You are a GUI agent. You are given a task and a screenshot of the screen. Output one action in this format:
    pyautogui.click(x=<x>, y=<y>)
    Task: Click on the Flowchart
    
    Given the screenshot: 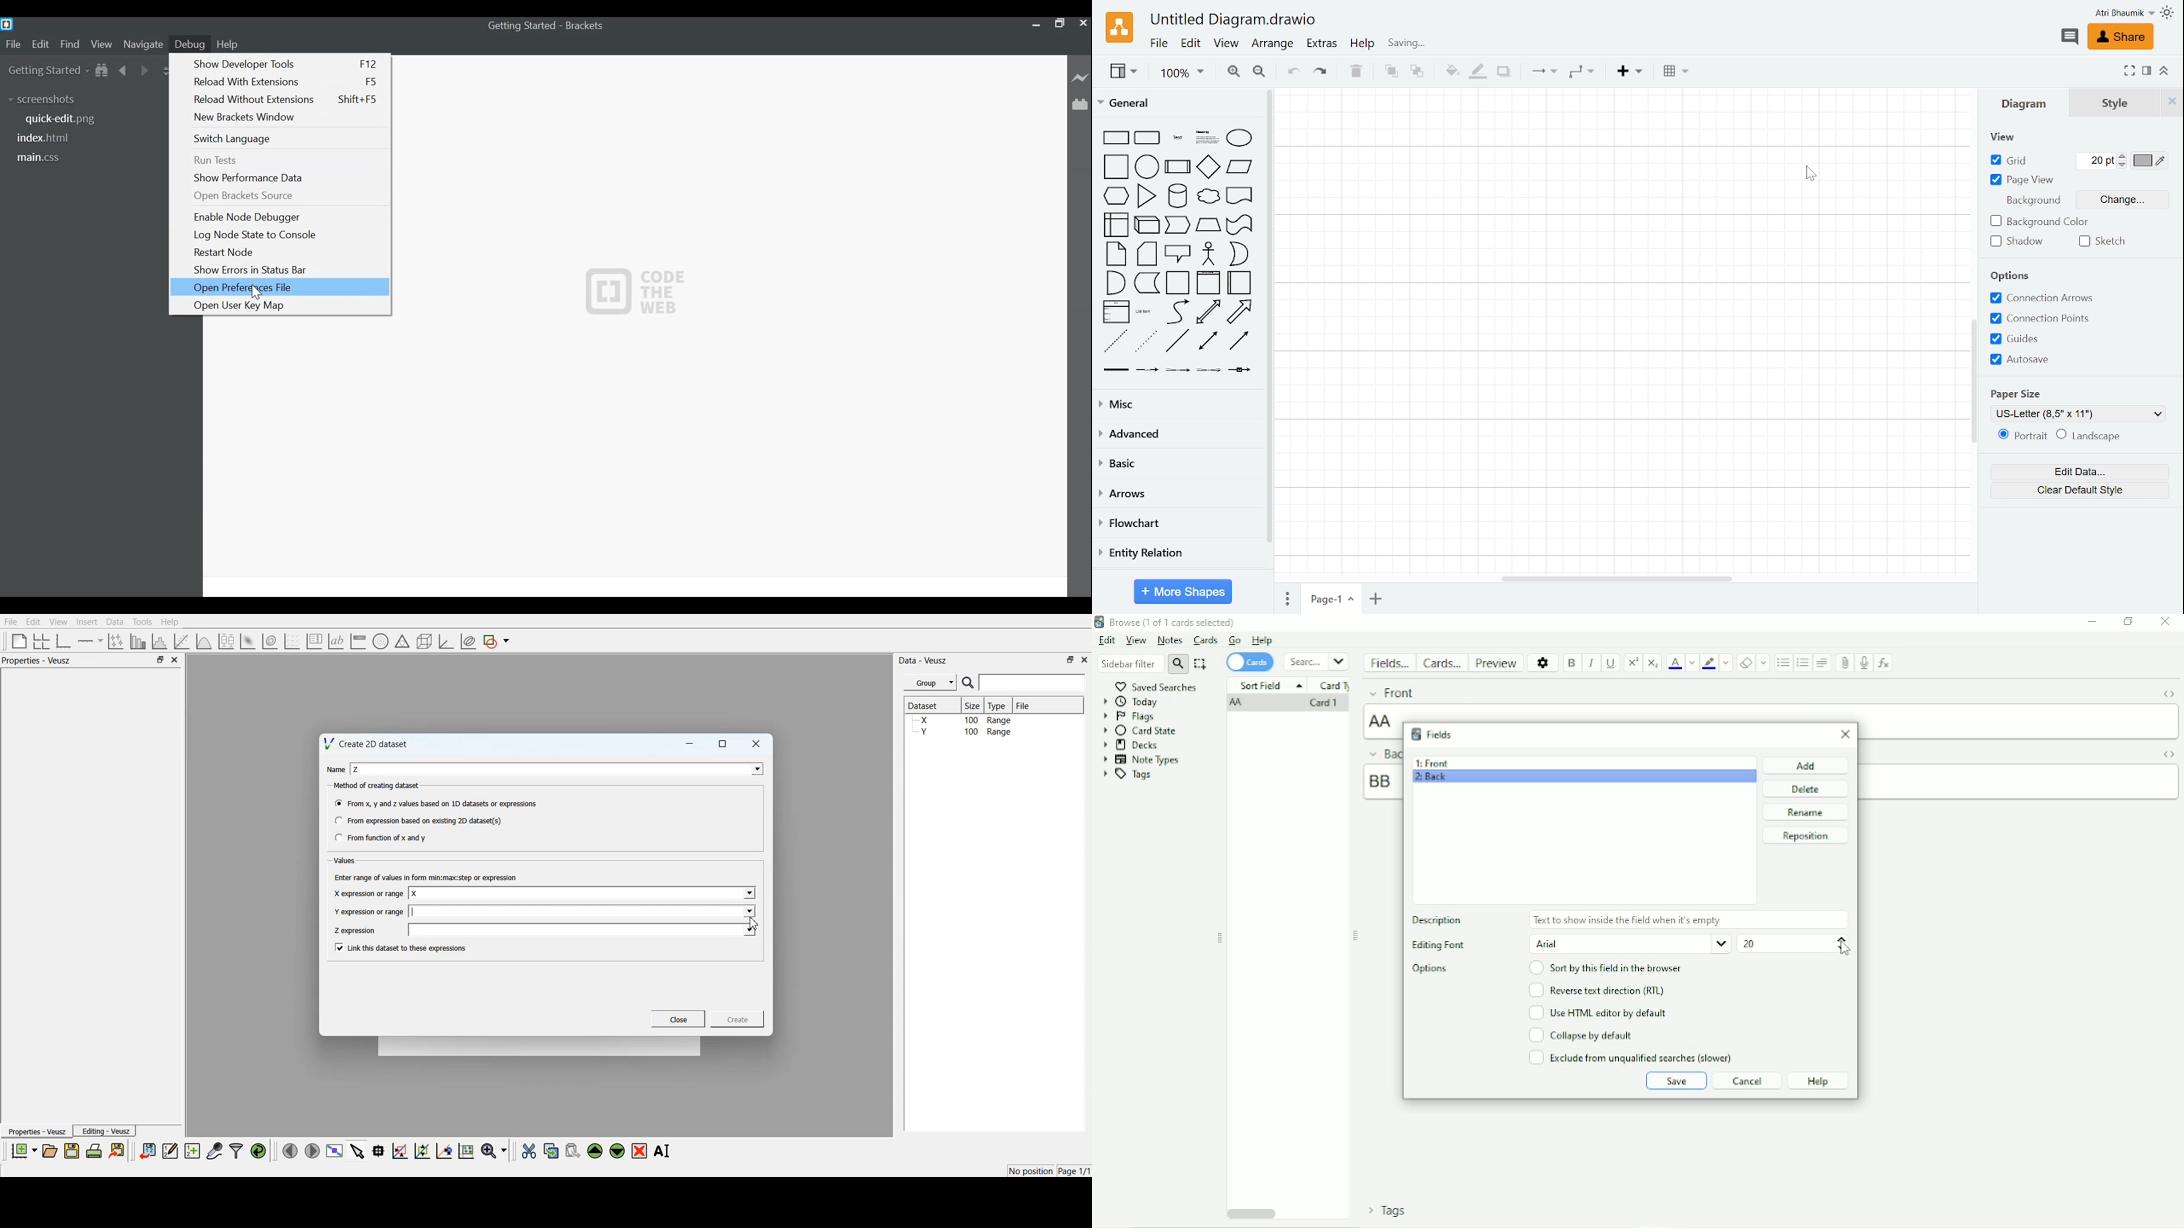 What is the action you would take?
    pyautogui.click(x=1176, y=525)
    